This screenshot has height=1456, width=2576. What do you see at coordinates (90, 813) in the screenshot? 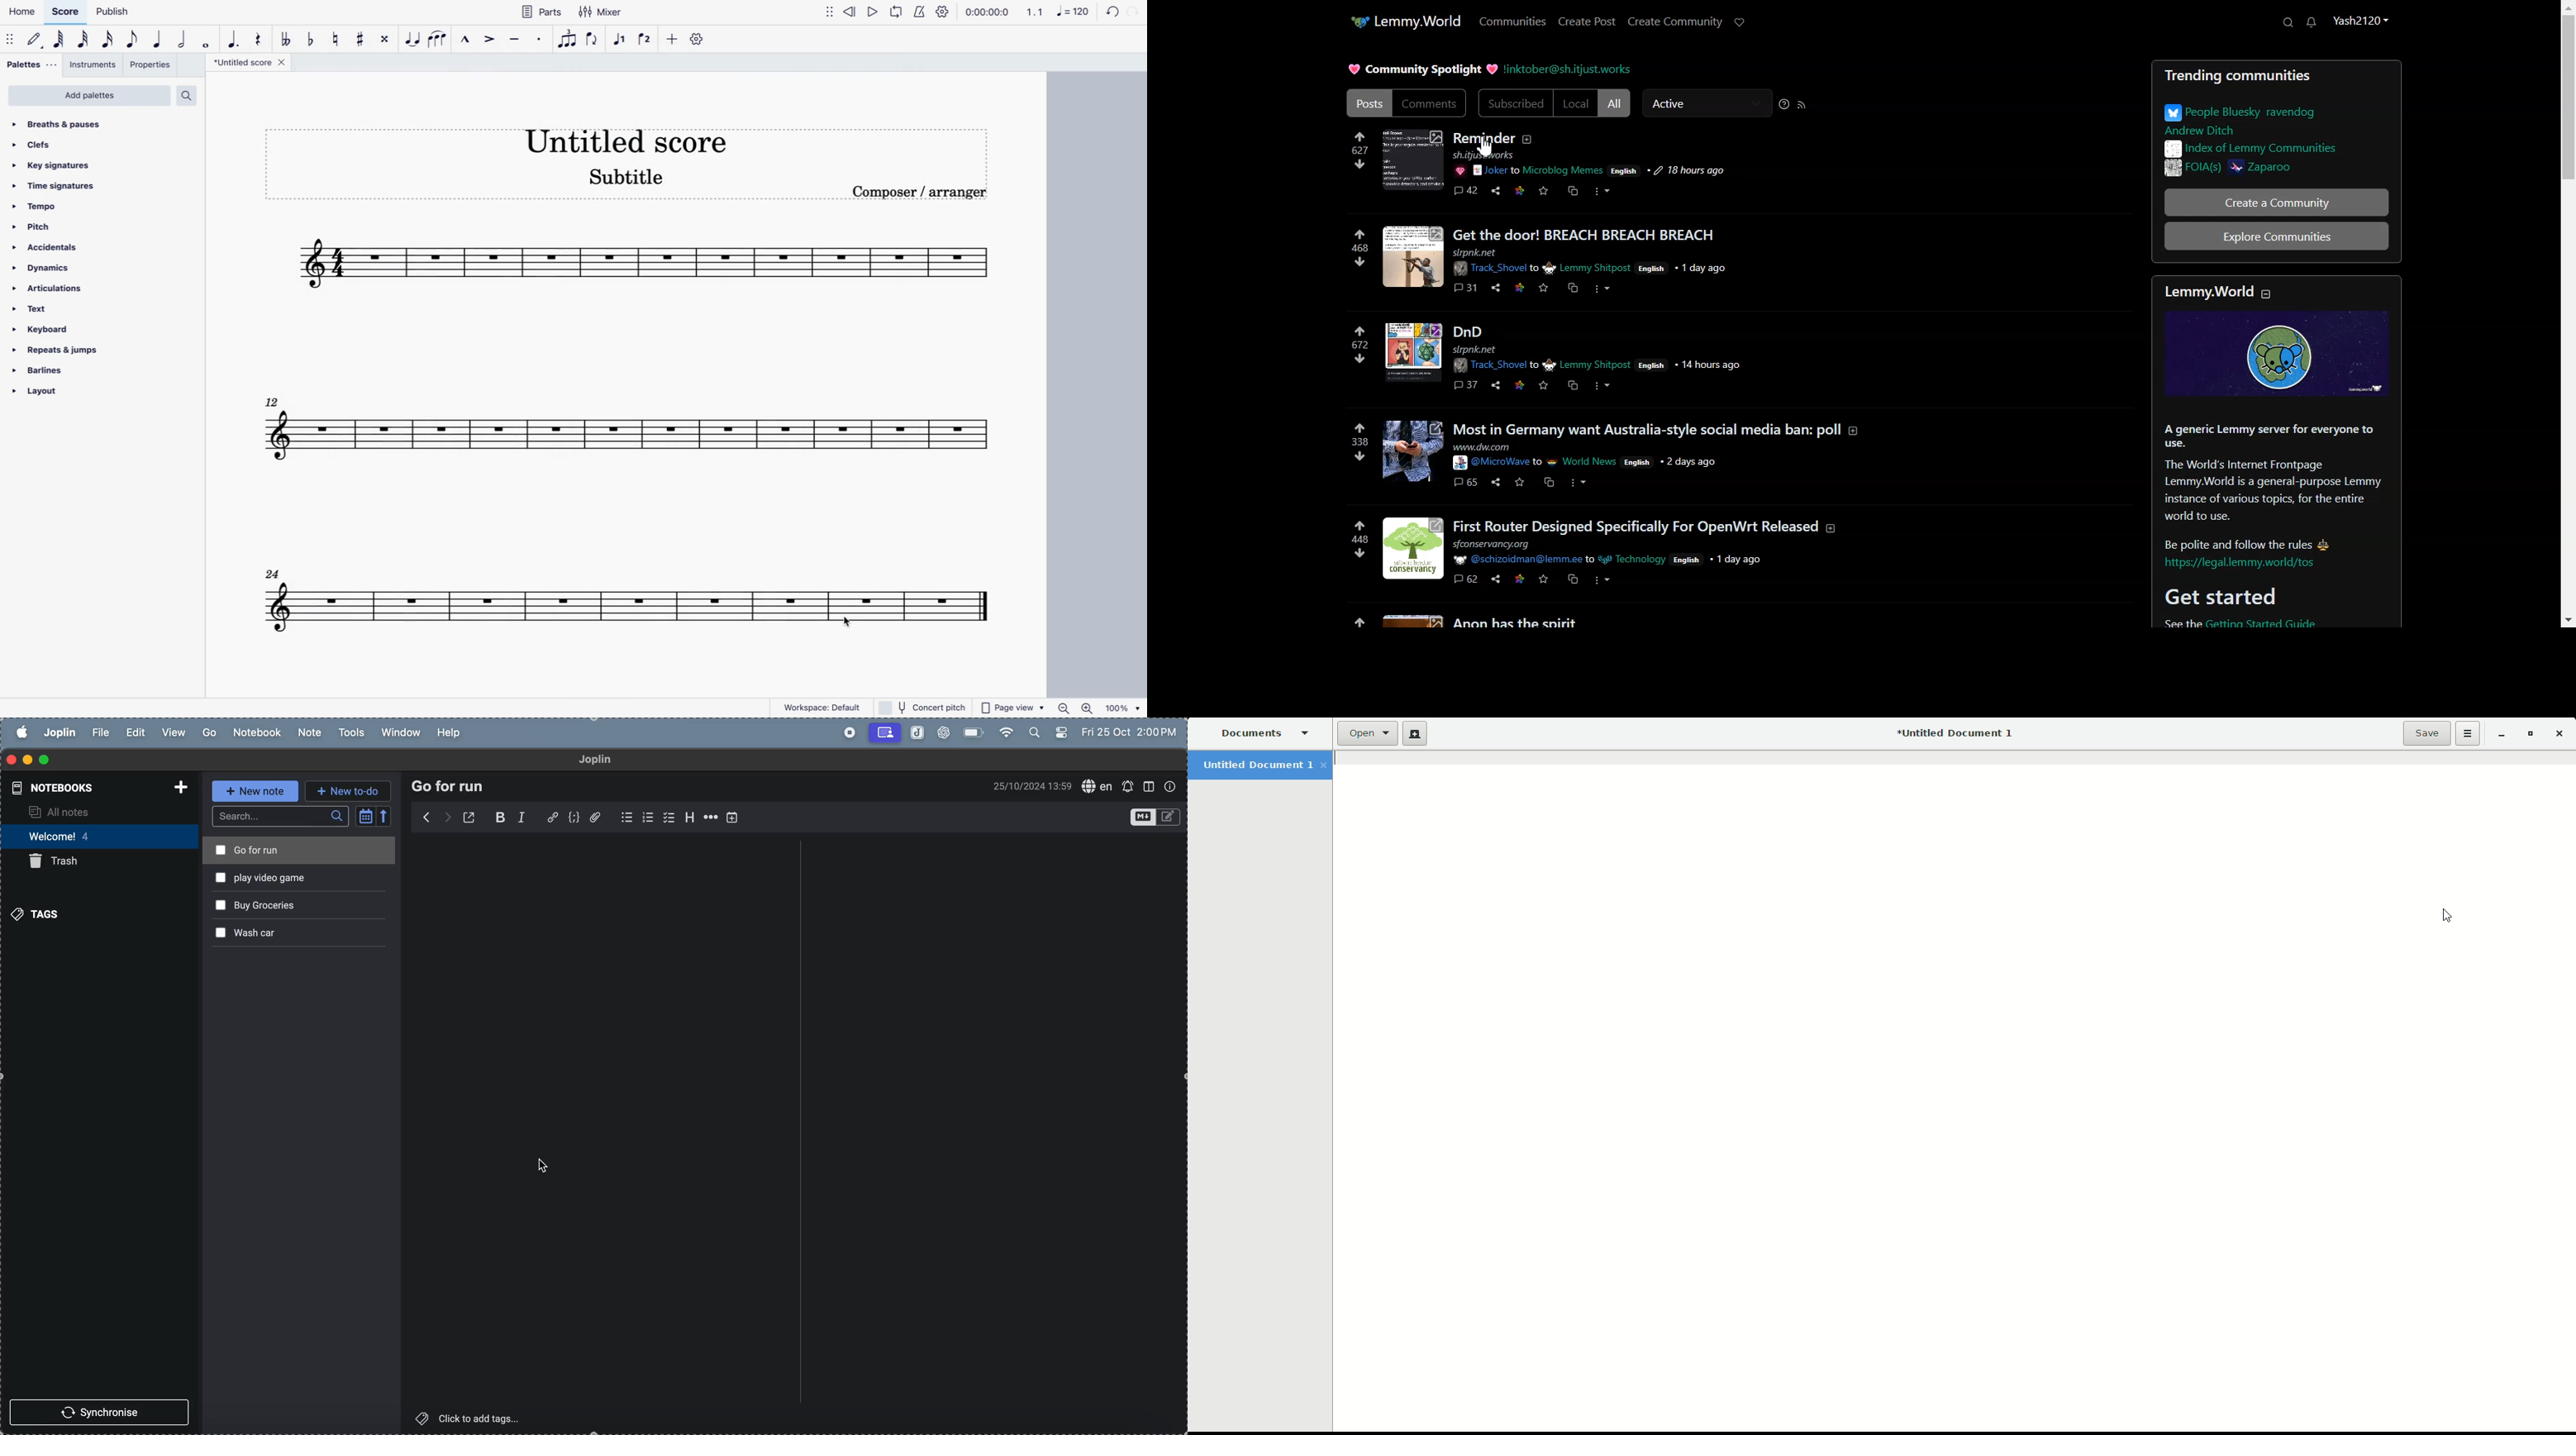
I see `all notes` at bounding box center [90, 813].